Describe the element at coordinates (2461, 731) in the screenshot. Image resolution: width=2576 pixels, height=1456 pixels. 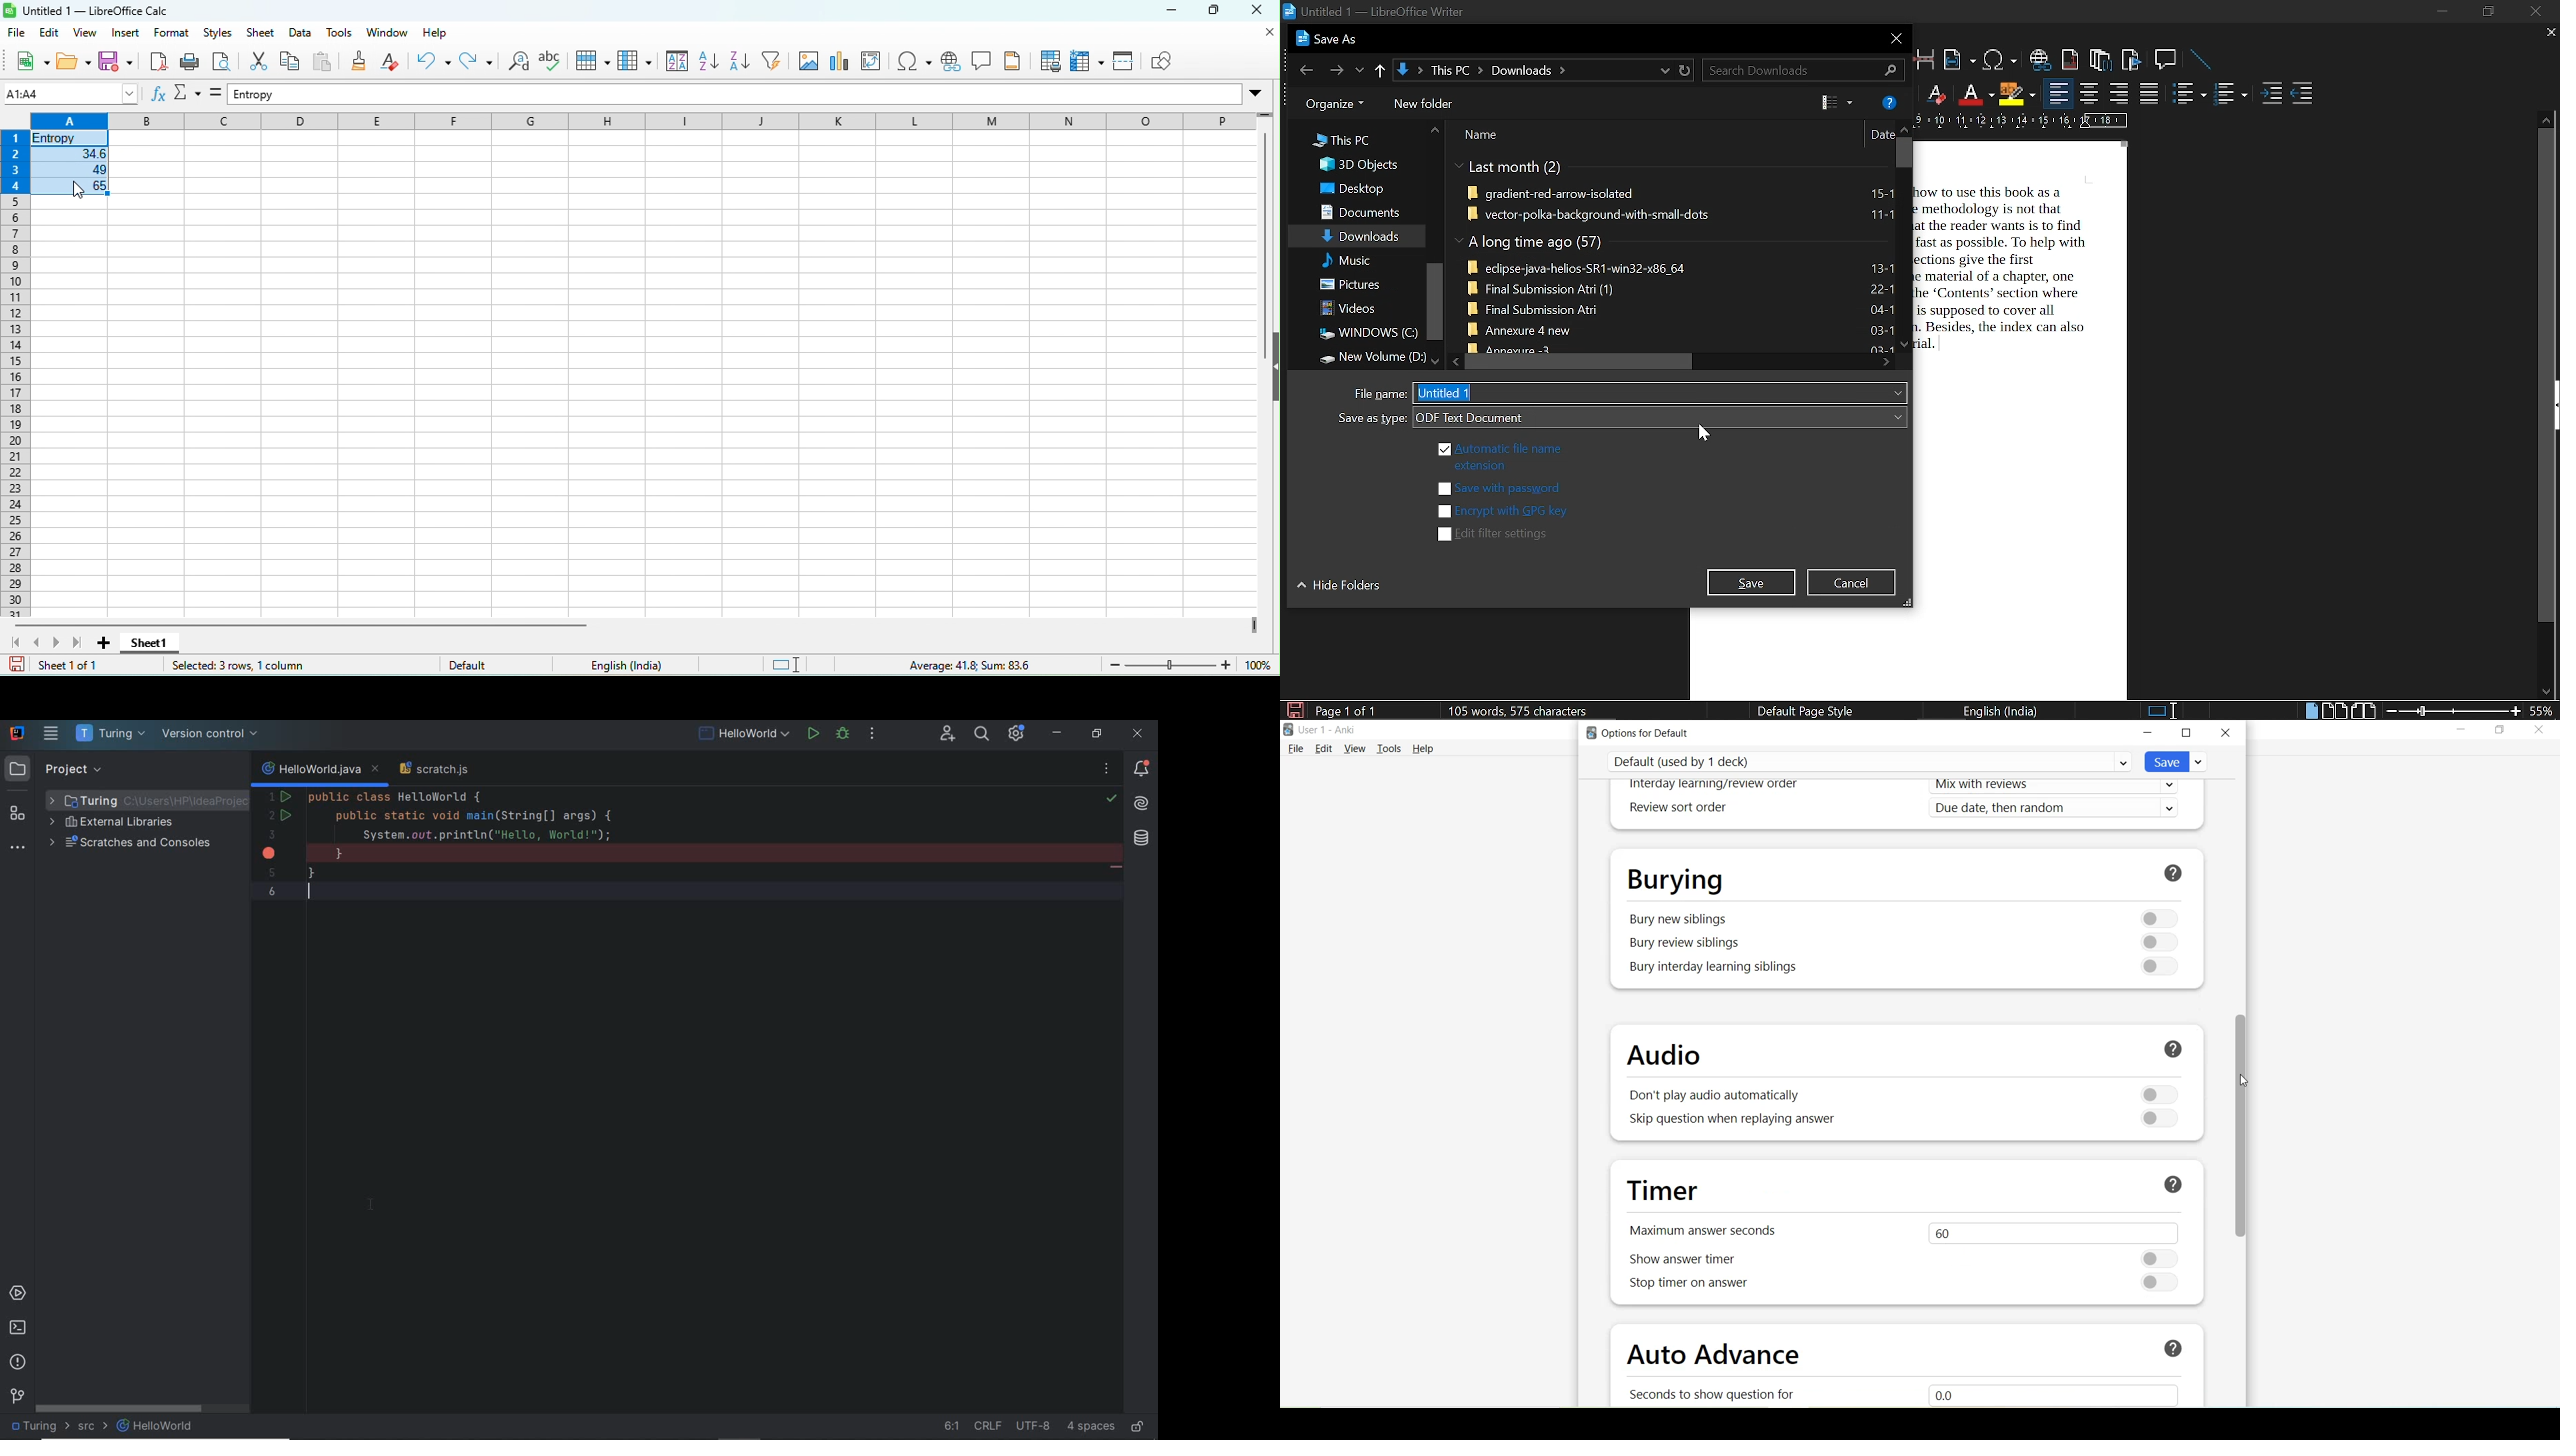
I see `Minimize` at that location.